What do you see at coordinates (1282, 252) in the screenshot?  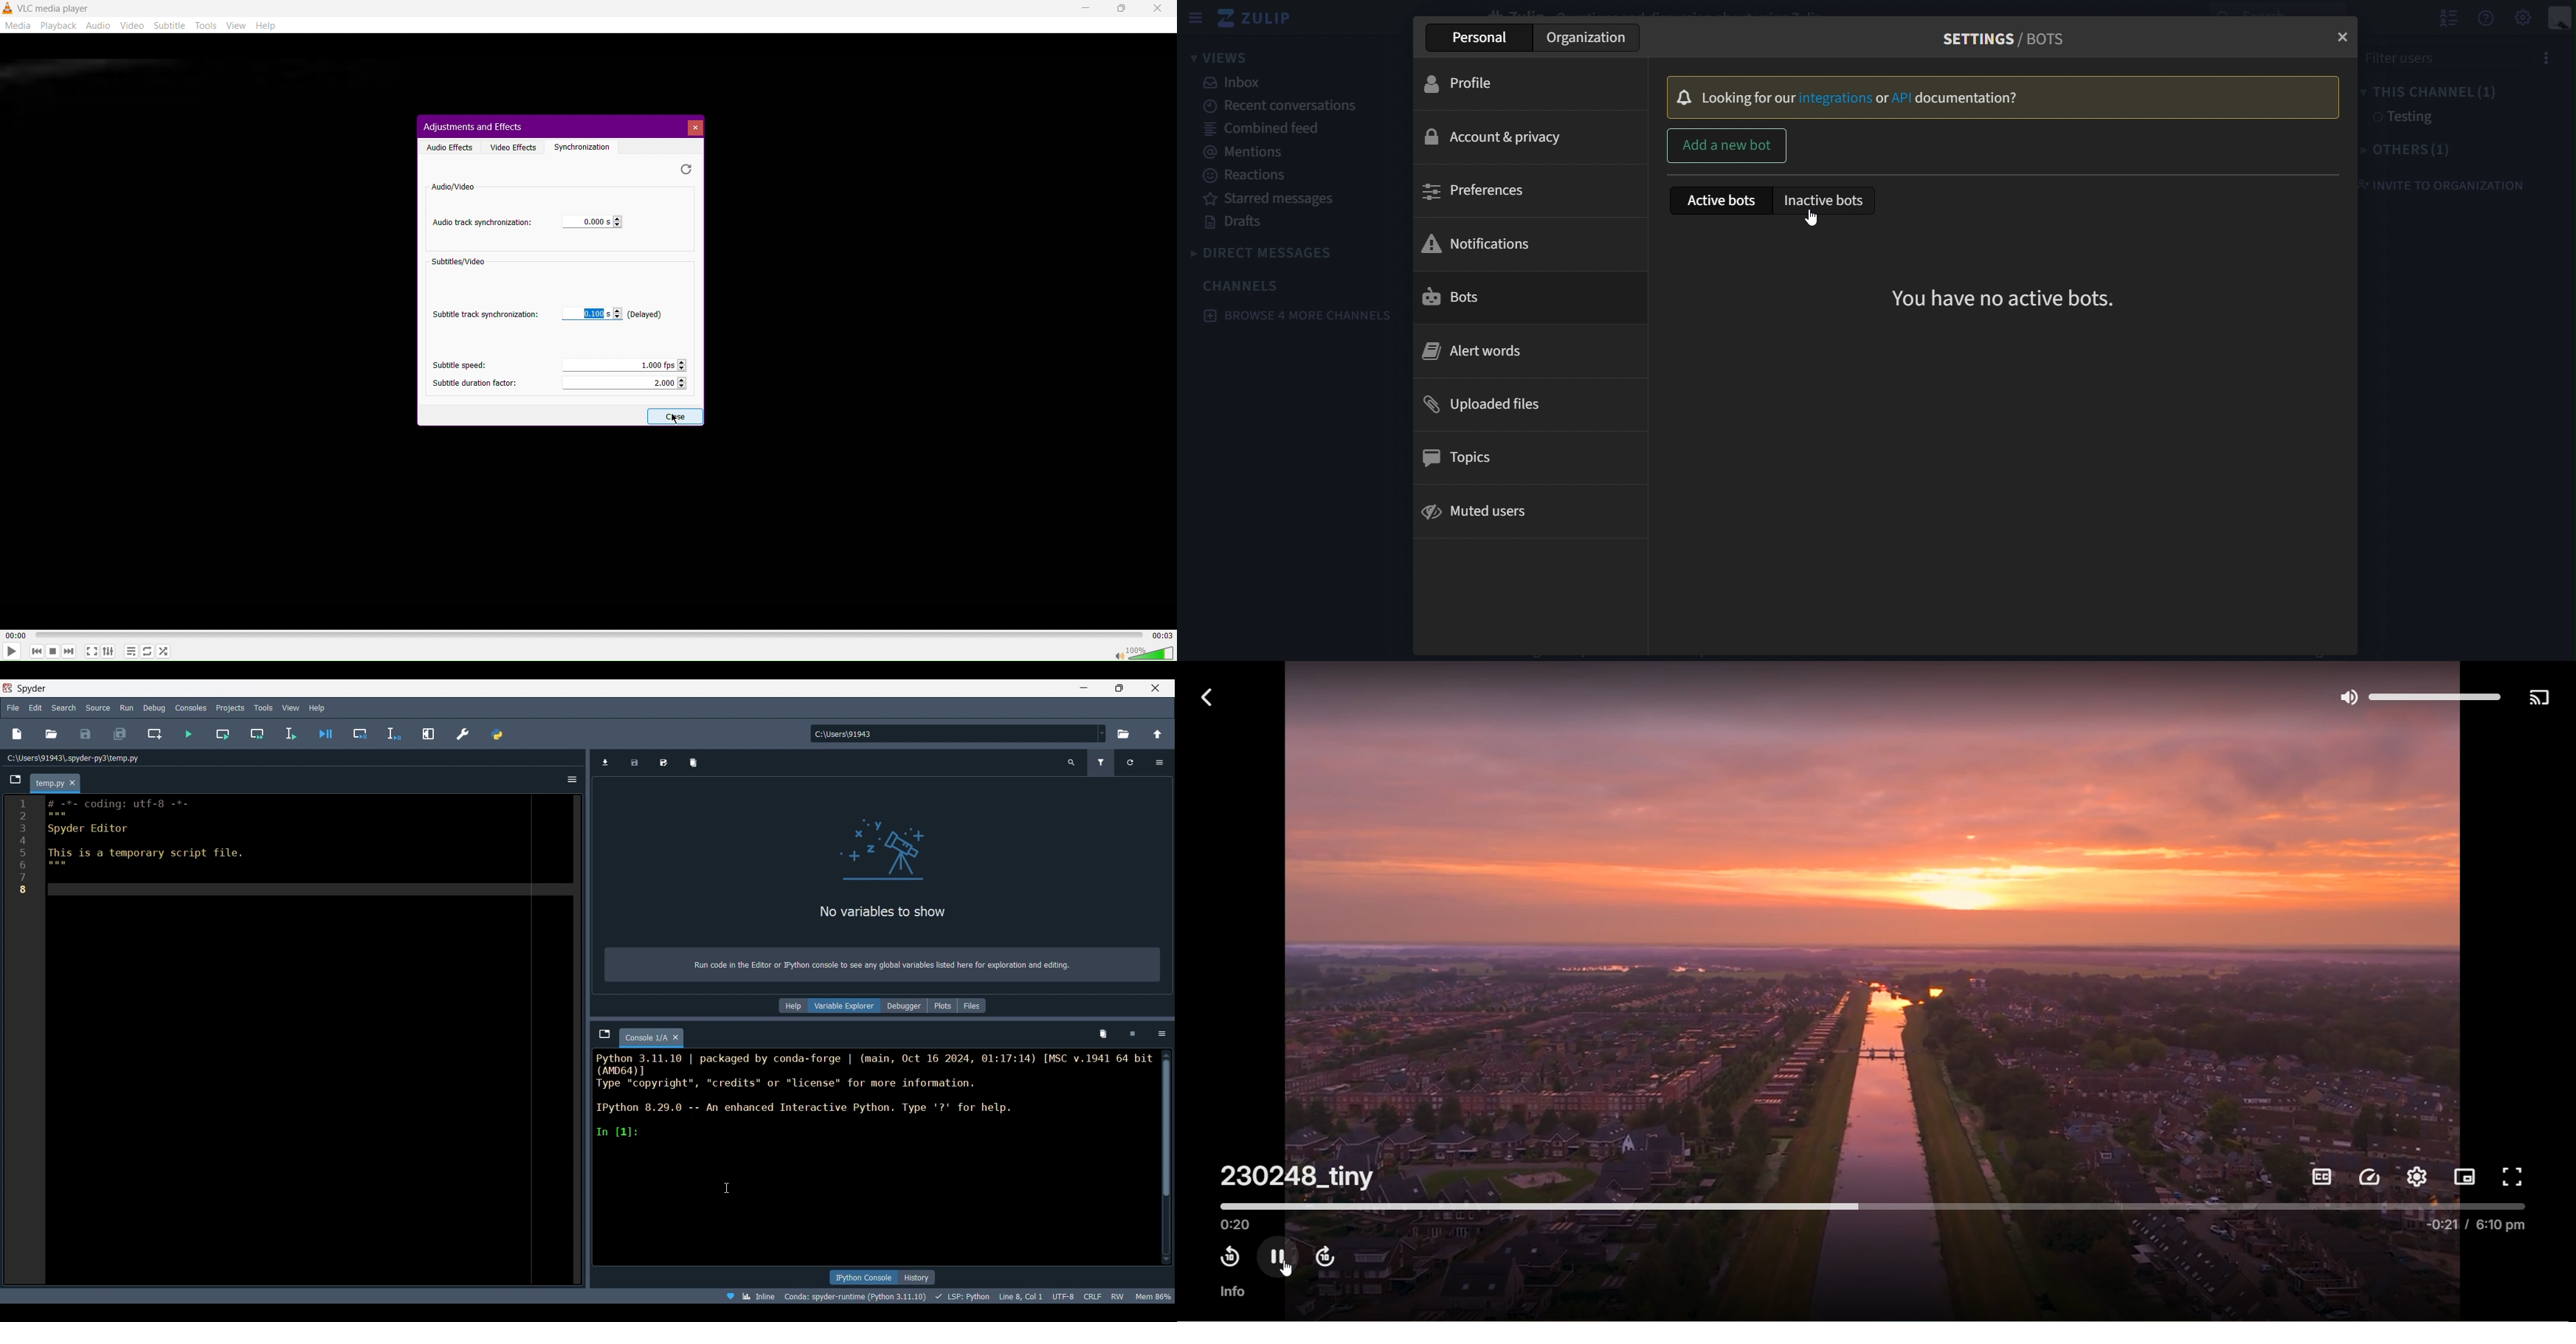 I see `direct messages` at bounding box center [1282, 252].